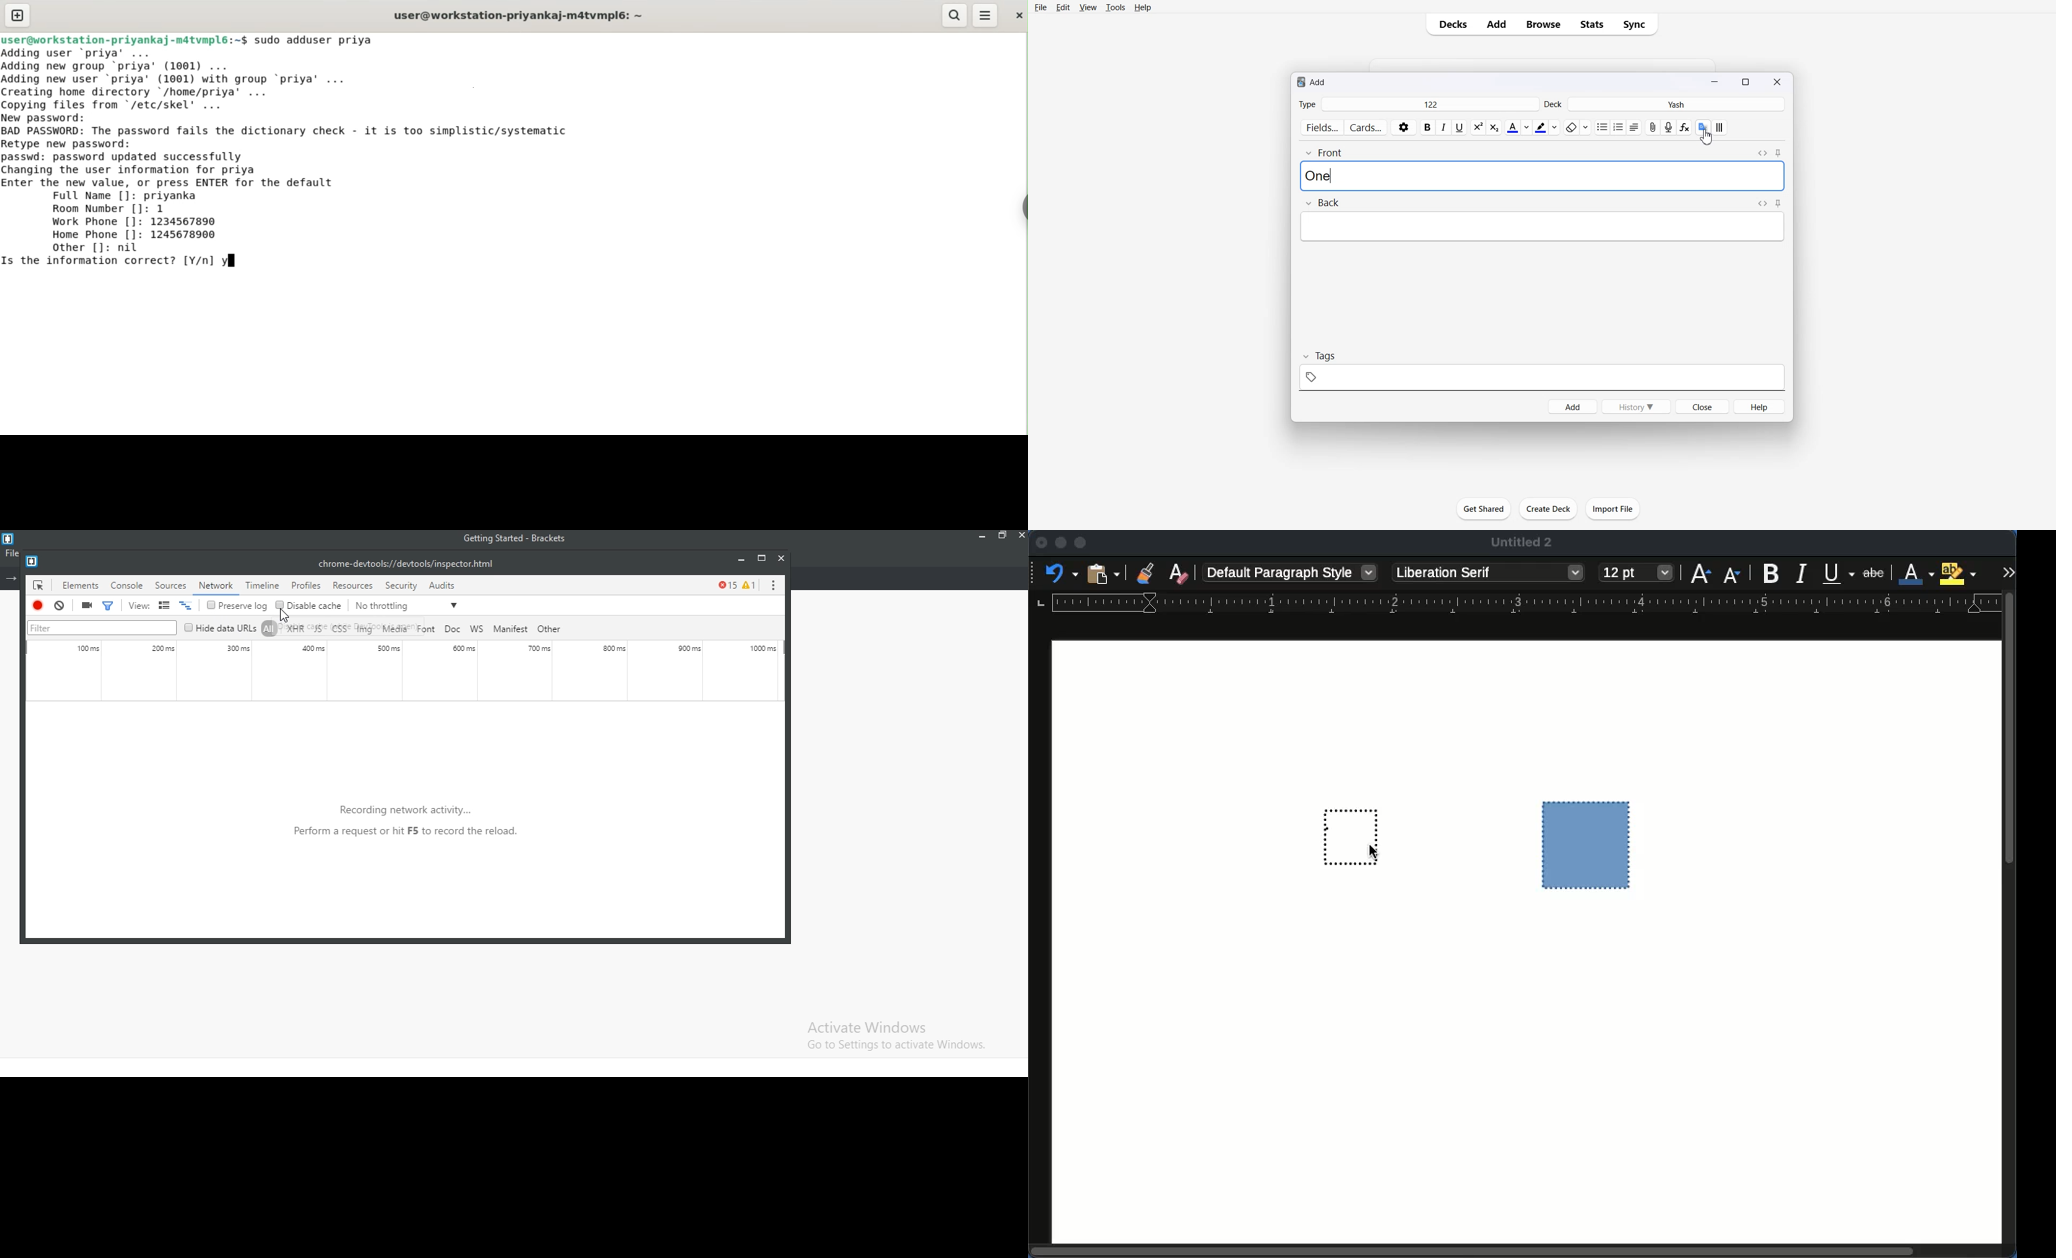 Image resolution: width=2072 pixels, height=1260 pixels. I want to click on View, so click(1087, 7).